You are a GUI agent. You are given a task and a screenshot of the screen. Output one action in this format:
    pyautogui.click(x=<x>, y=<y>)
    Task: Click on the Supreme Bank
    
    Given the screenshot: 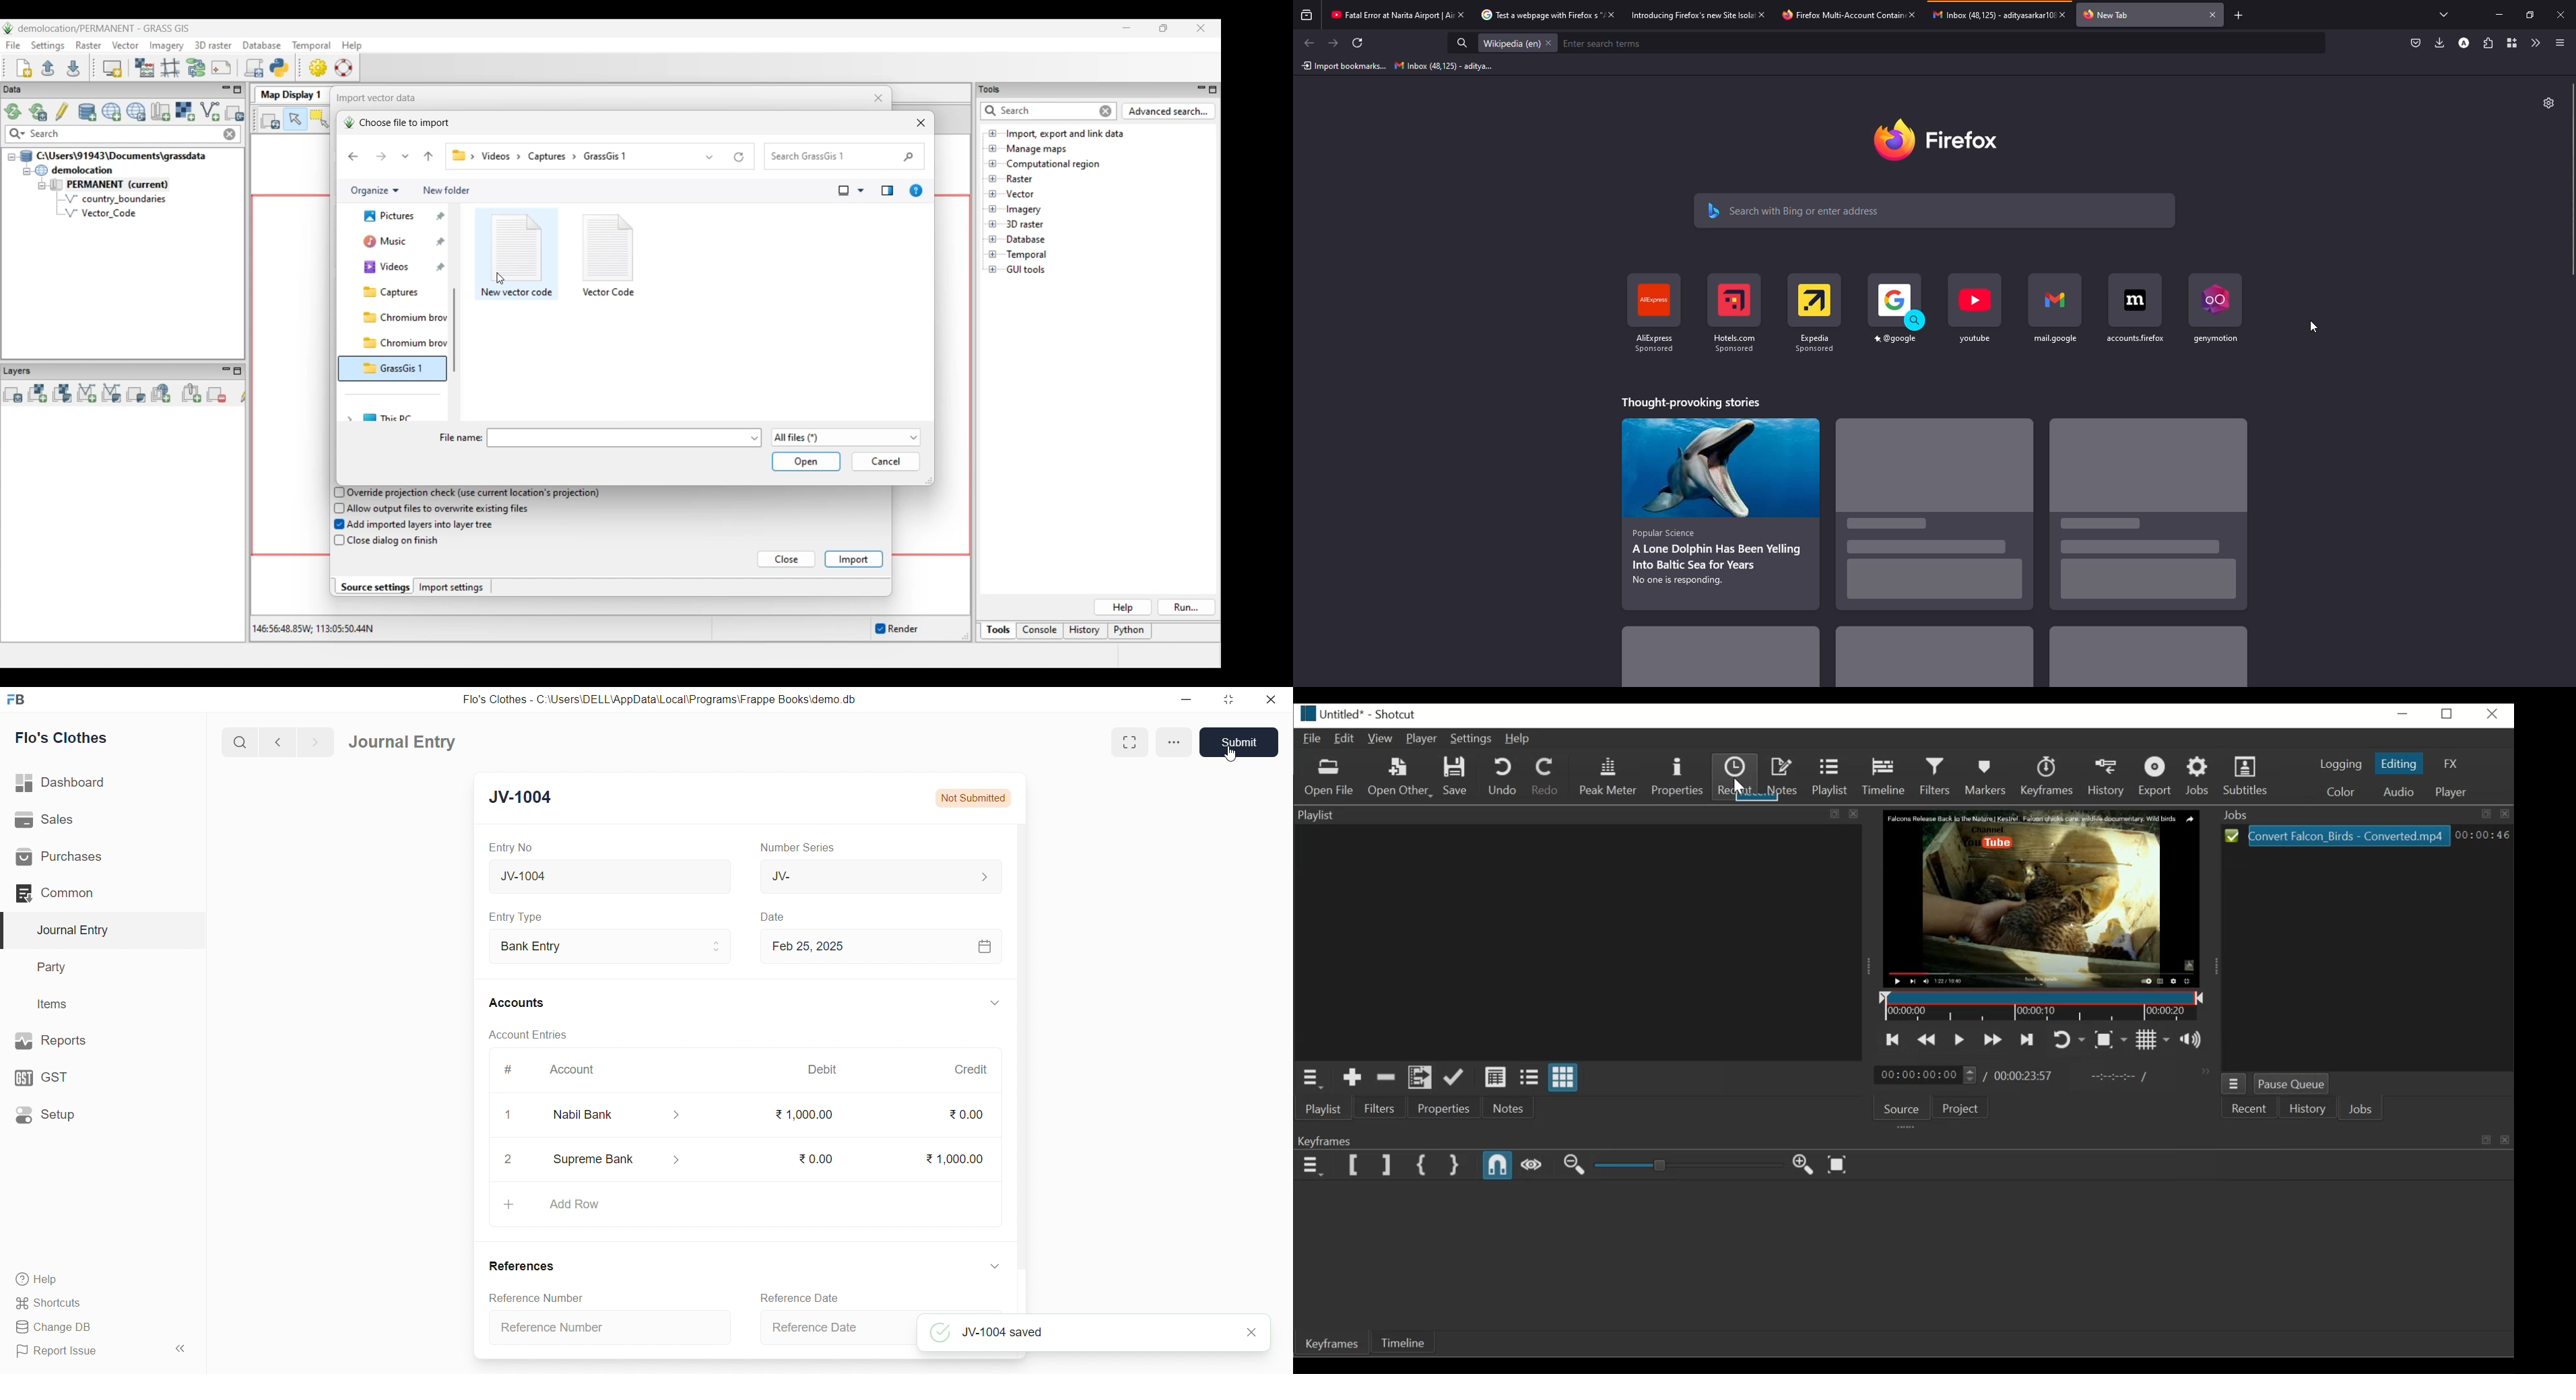 What is the action you would take?
    pyautogui.click(x=618, y=1162)
    